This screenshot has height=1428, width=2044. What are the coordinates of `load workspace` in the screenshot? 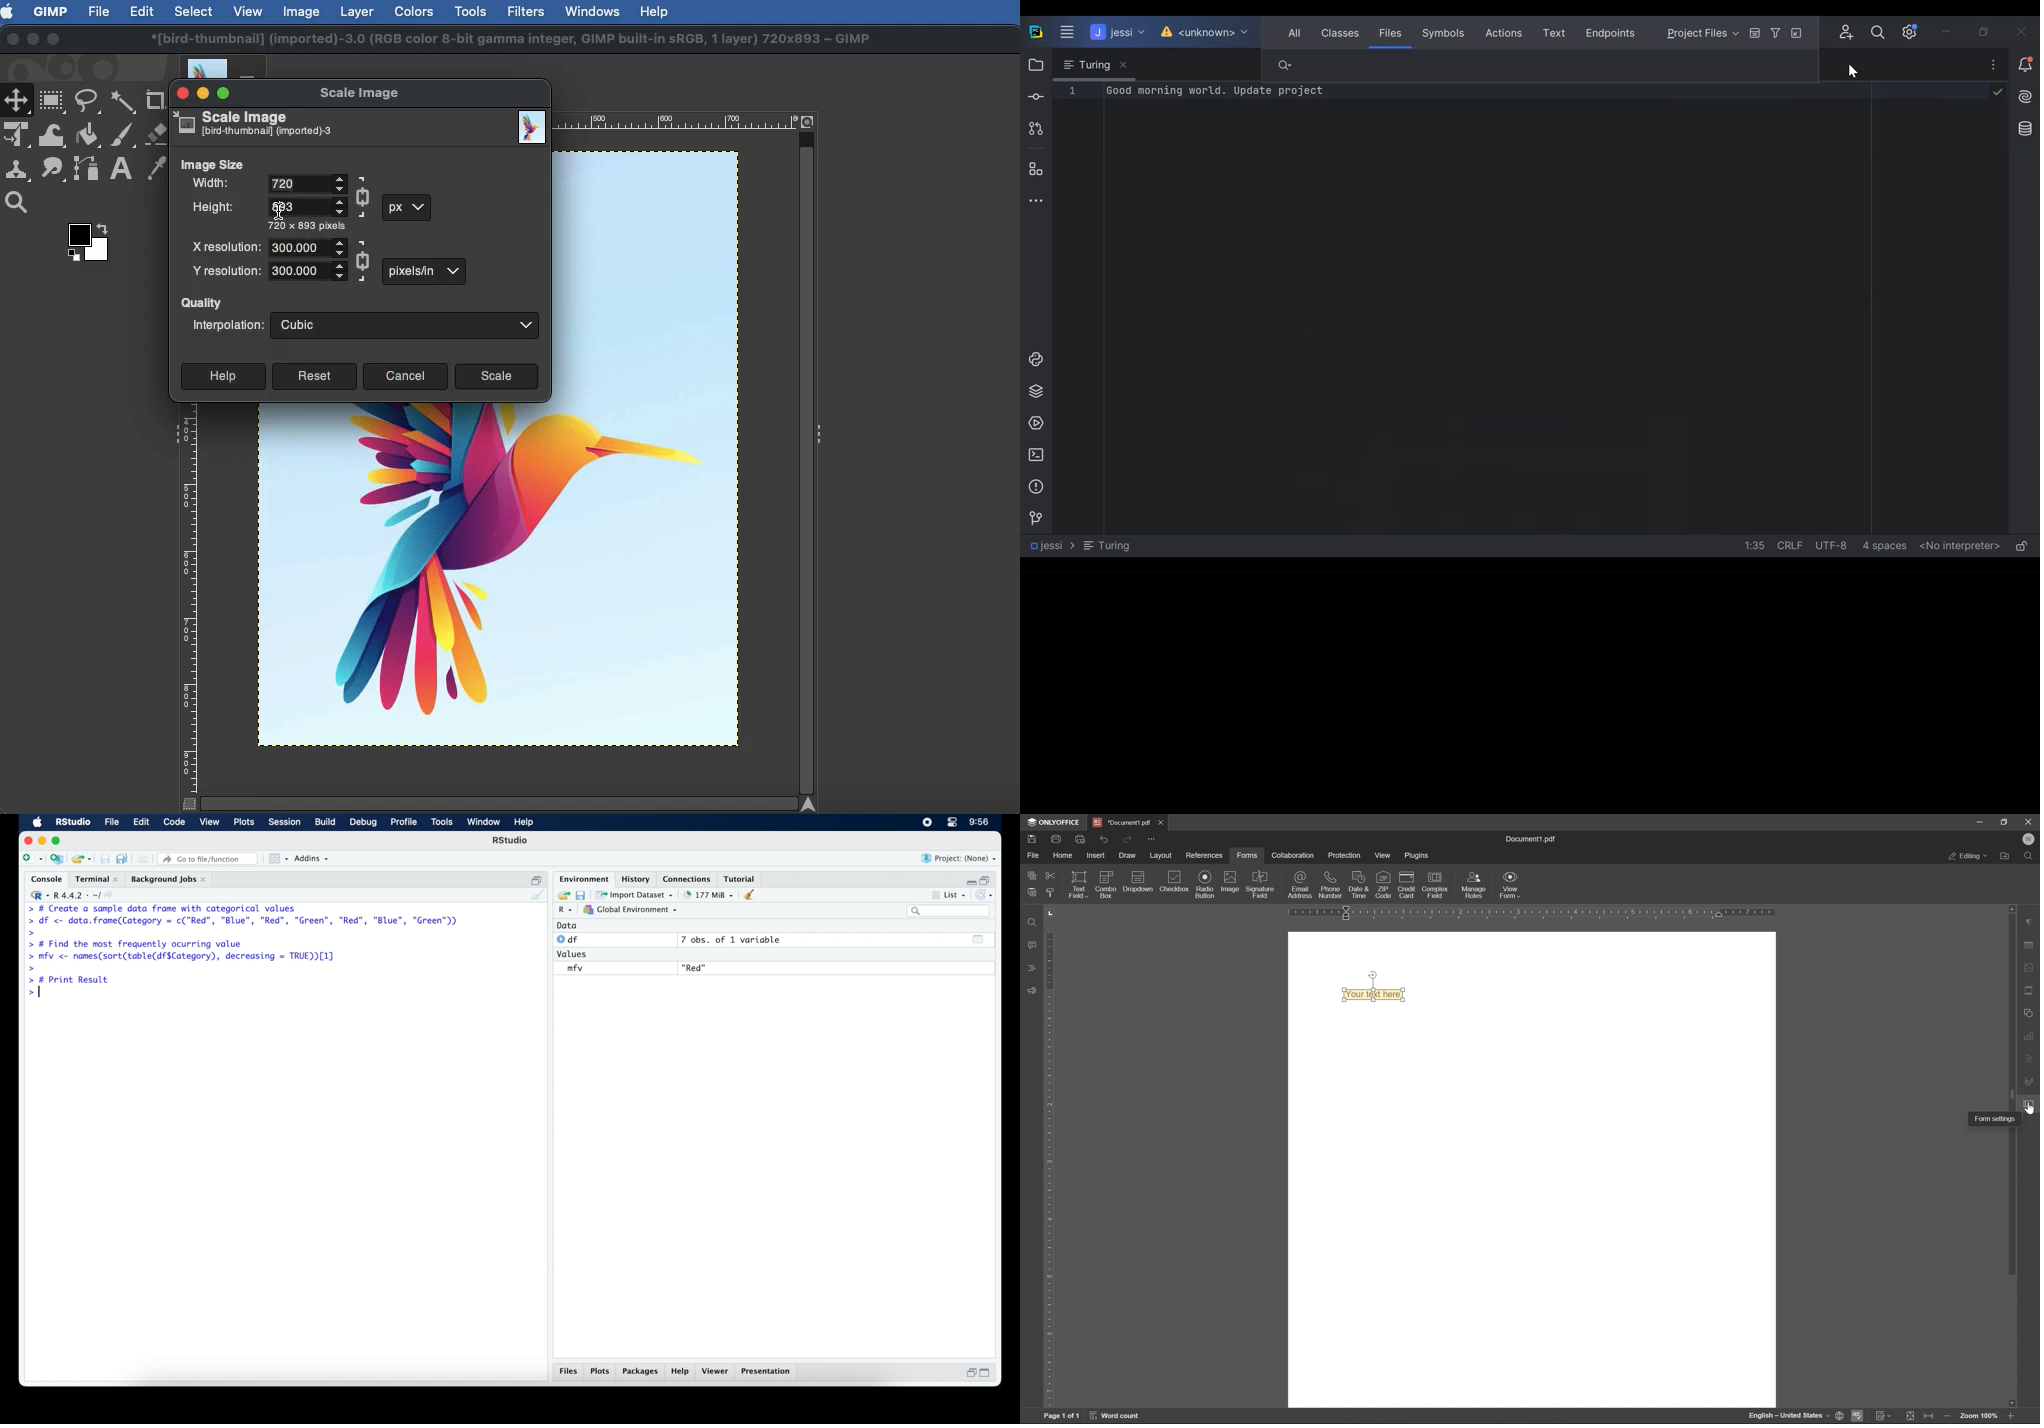 It's located at (562, 894).